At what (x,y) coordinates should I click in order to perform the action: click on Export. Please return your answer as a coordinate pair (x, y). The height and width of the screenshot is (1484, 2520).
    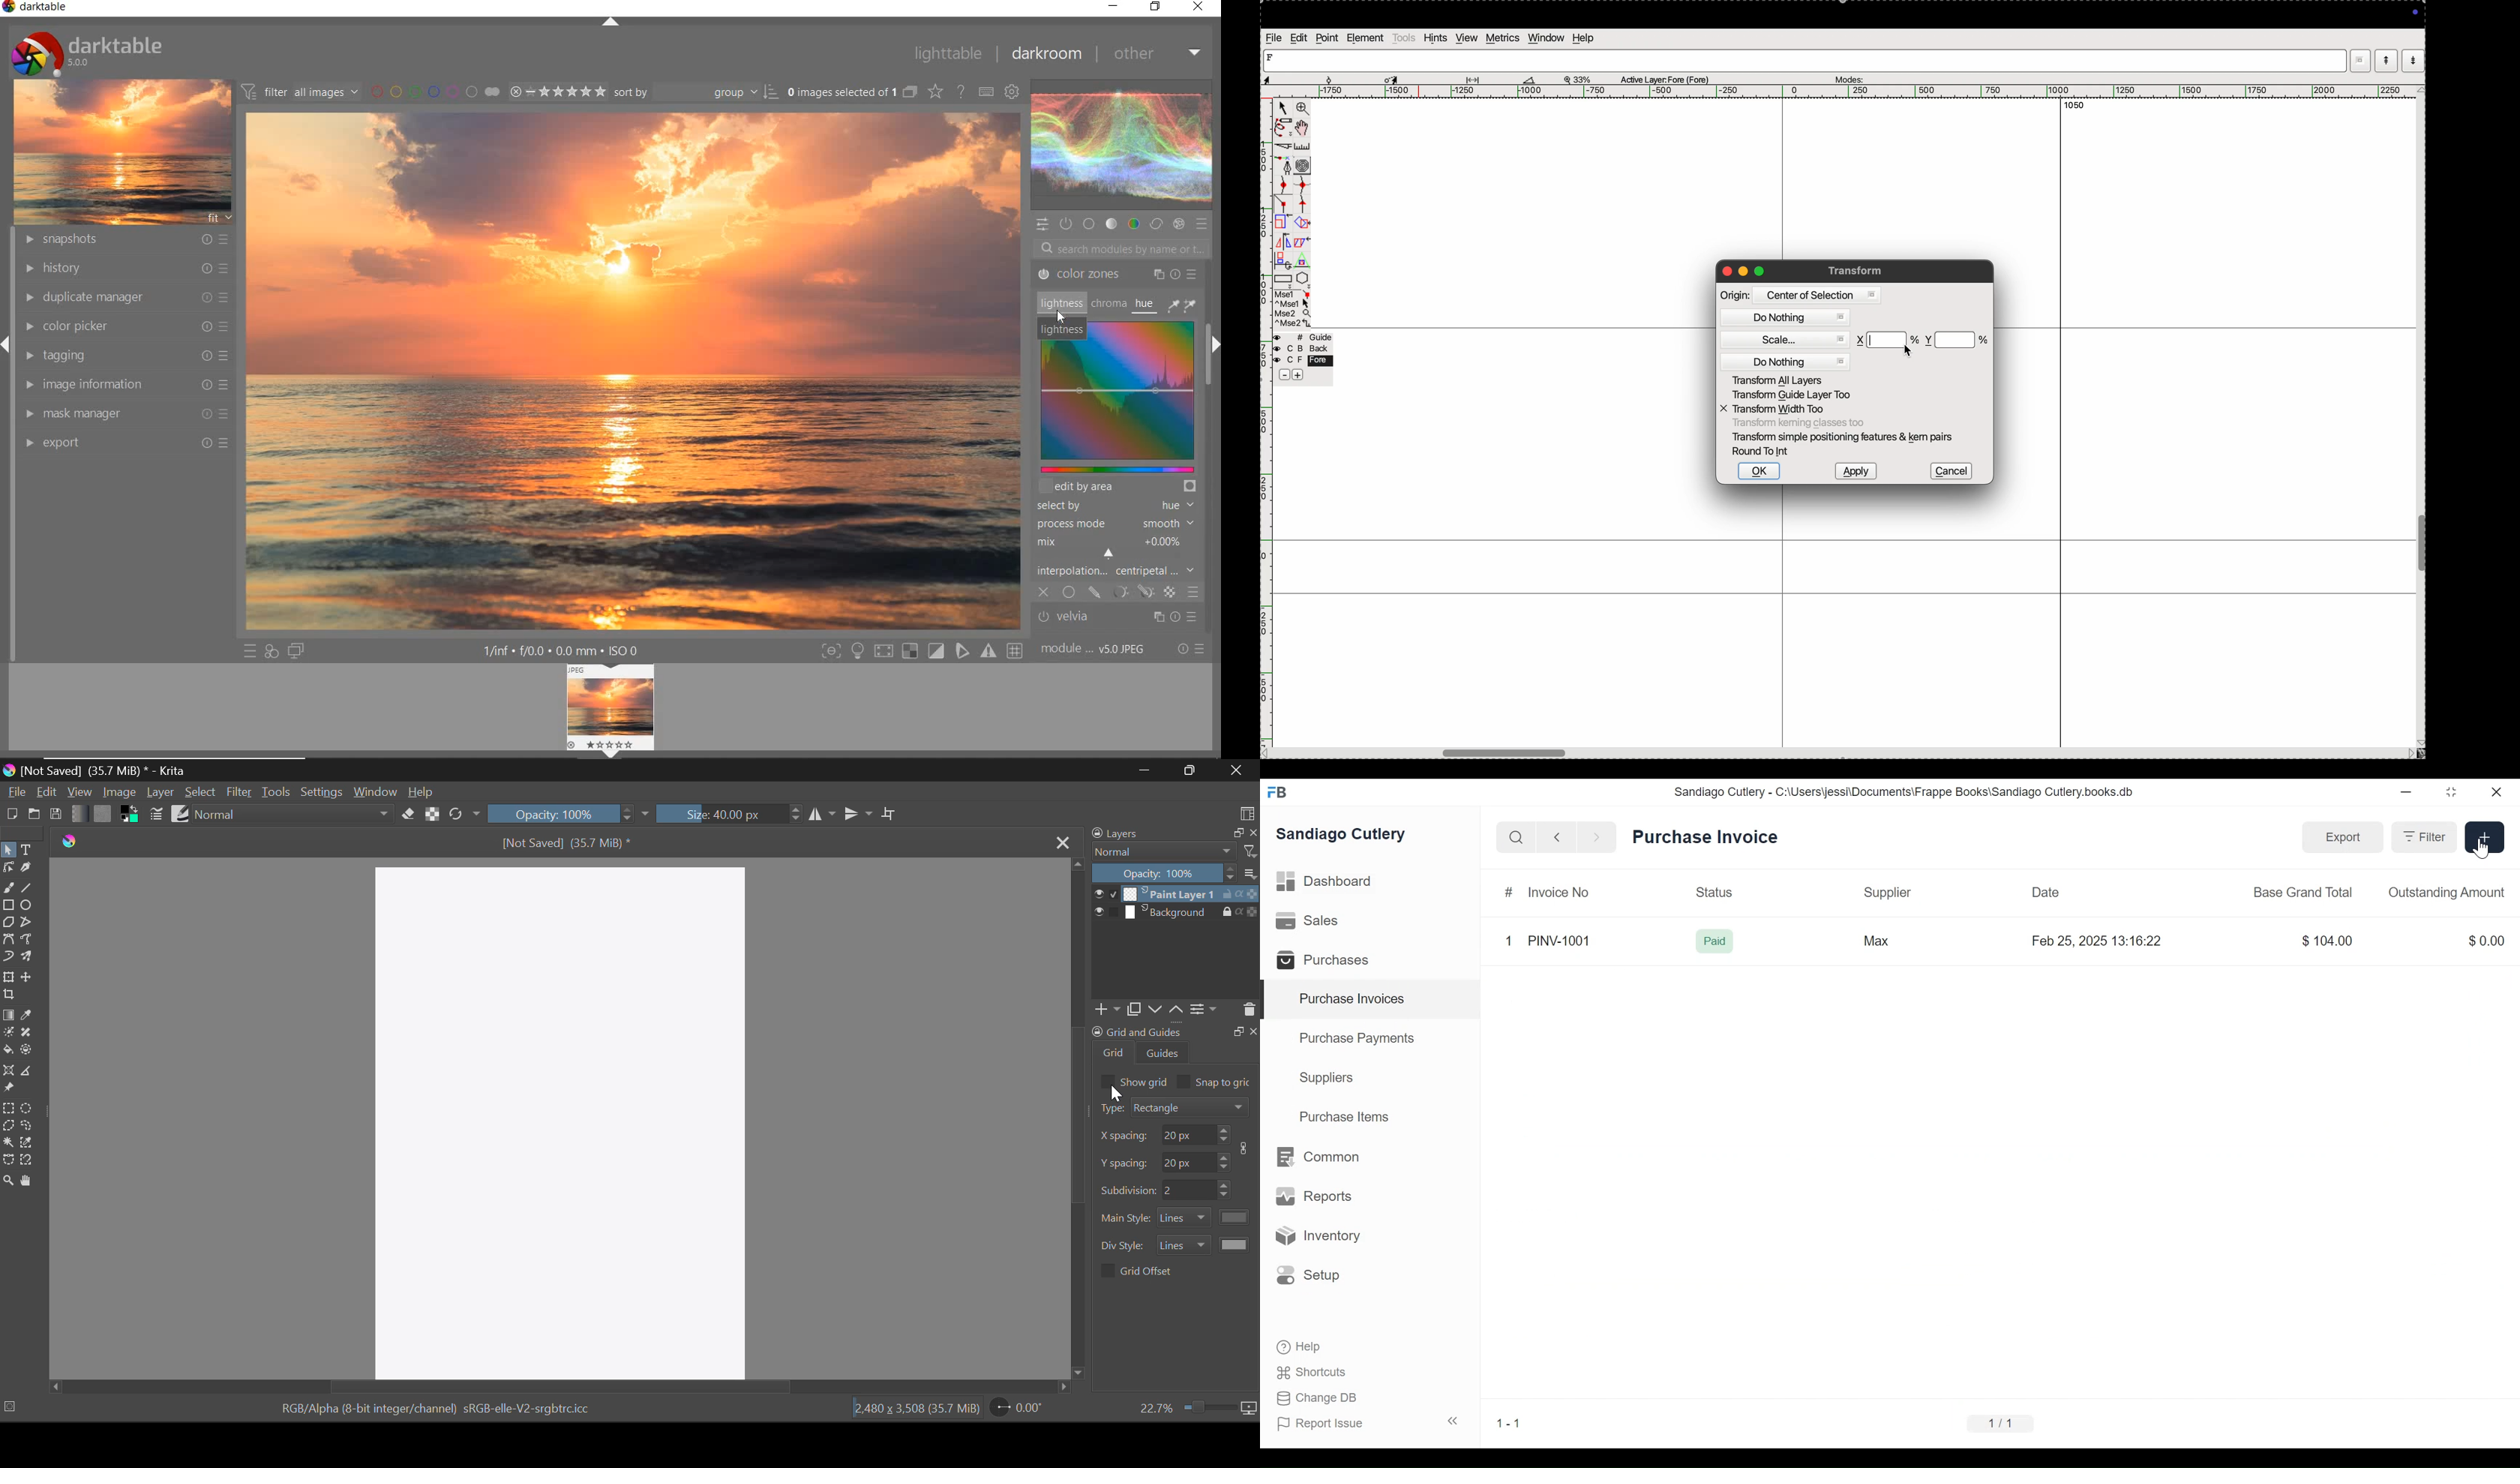
    Looking at the image, I should click on (2343, 837).